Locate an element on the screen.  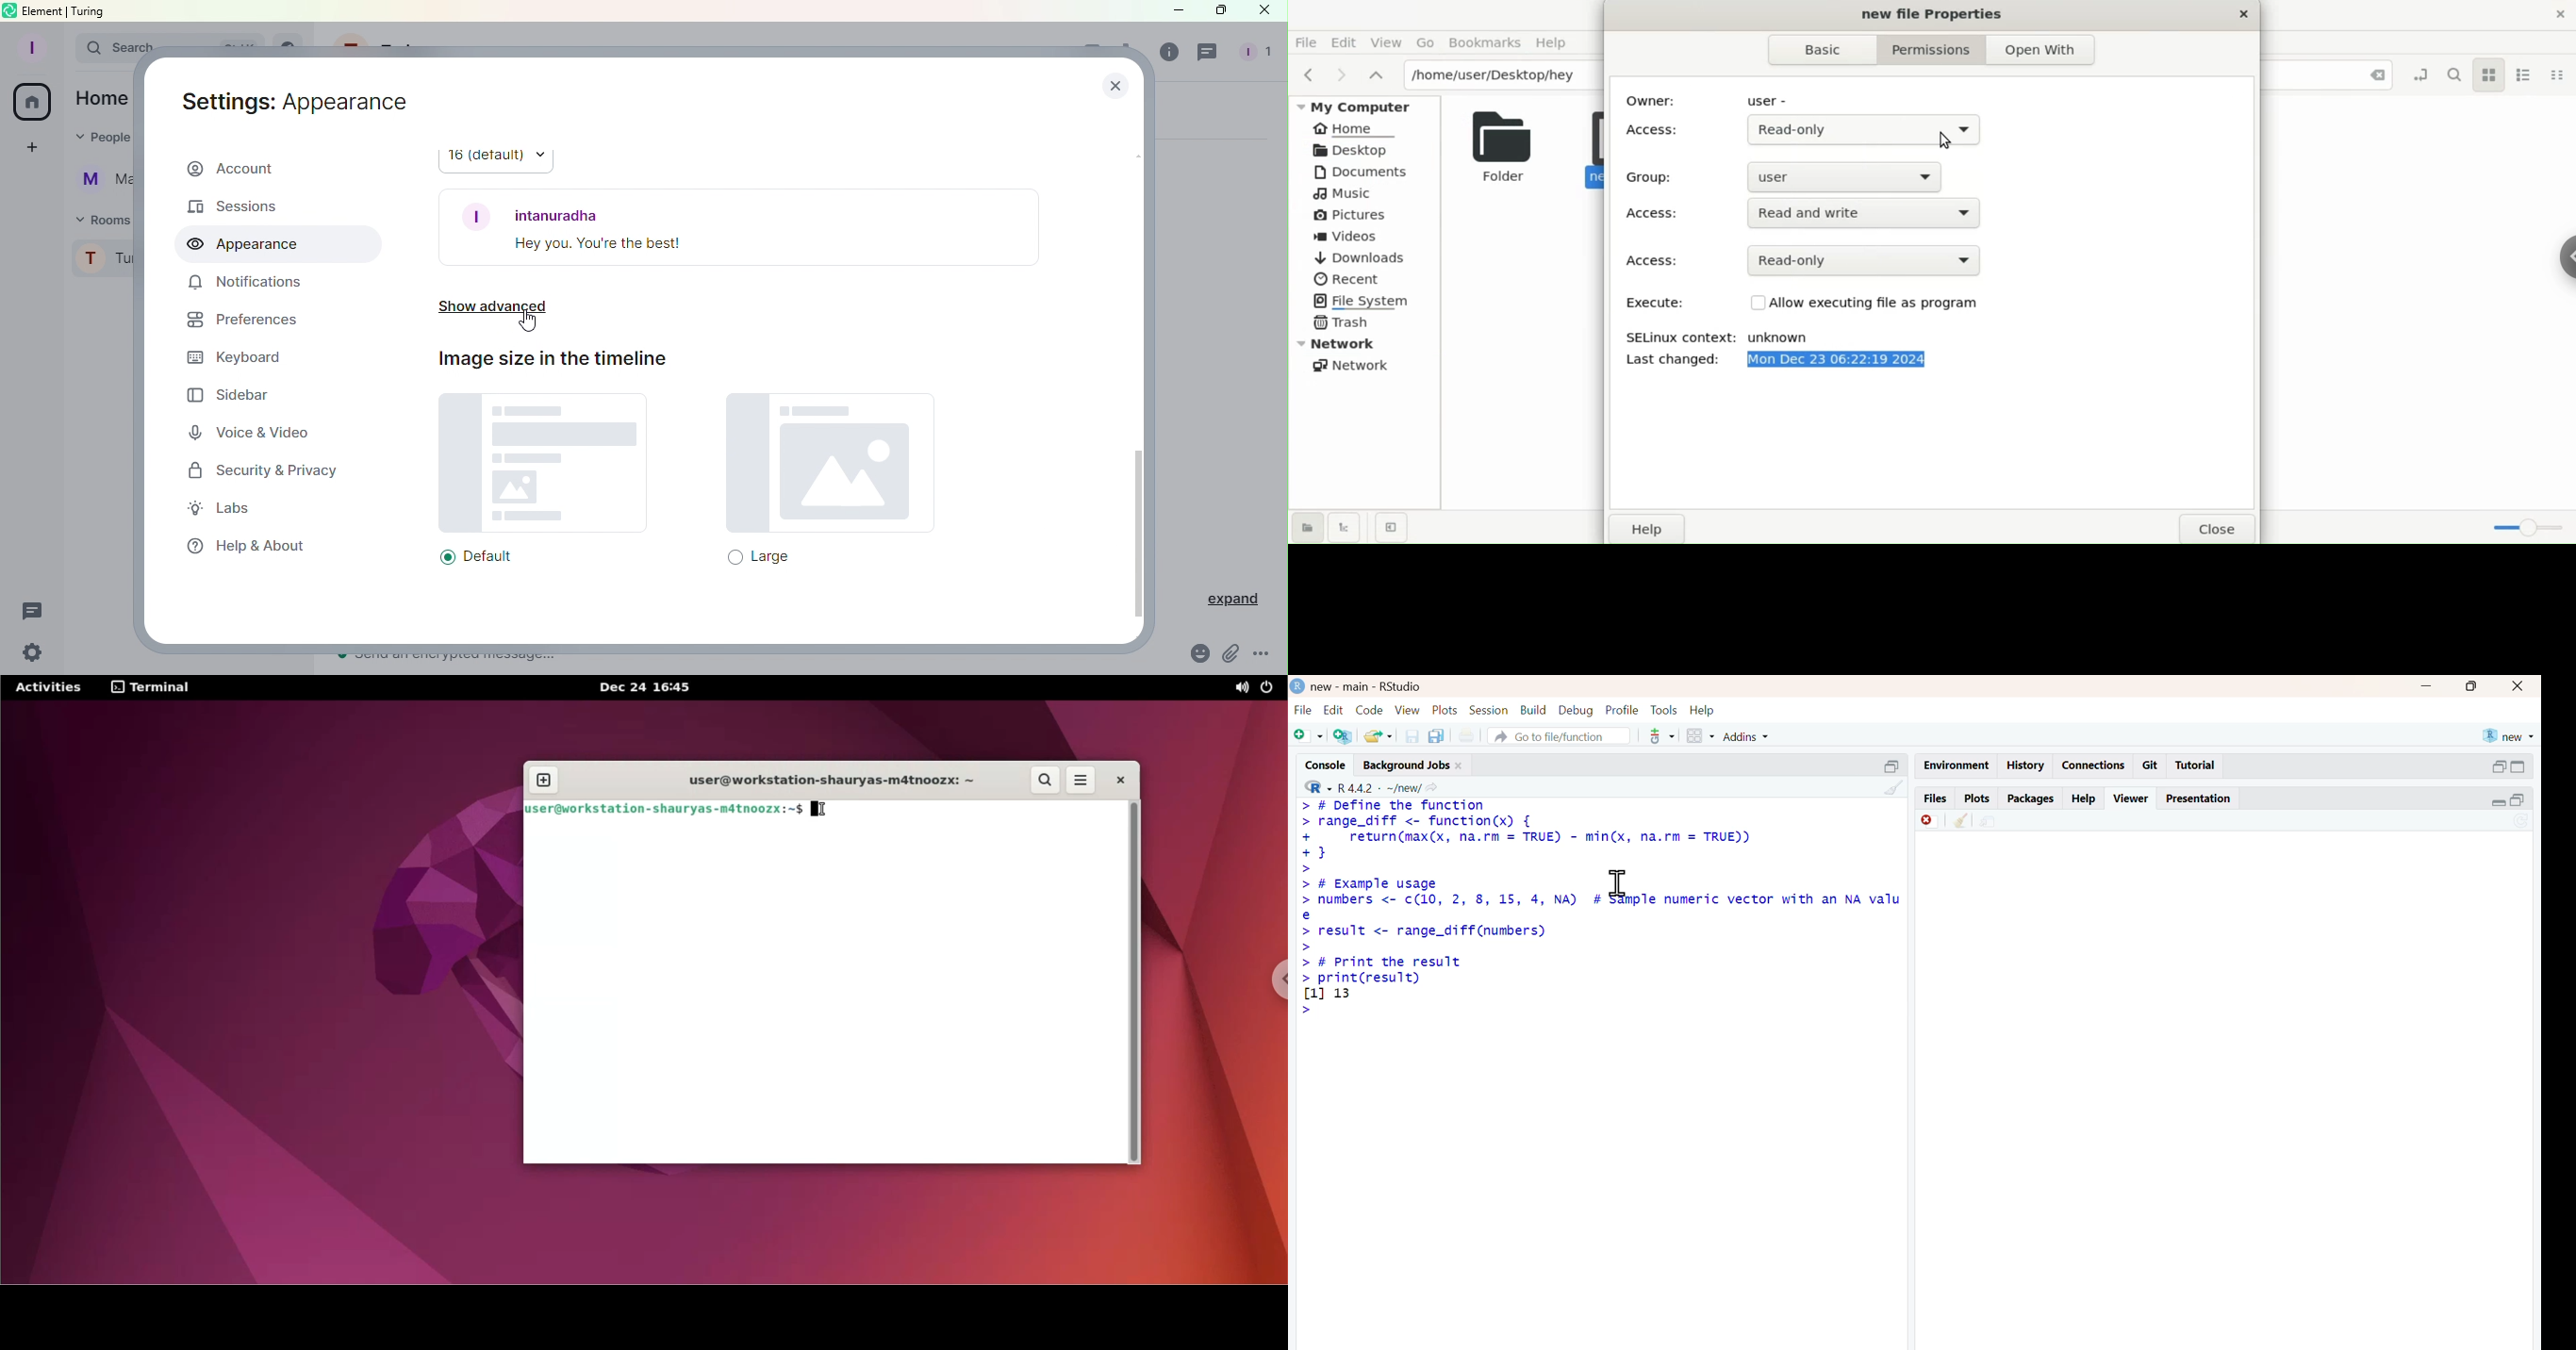
share document  is located at coordinates (1988, 822).